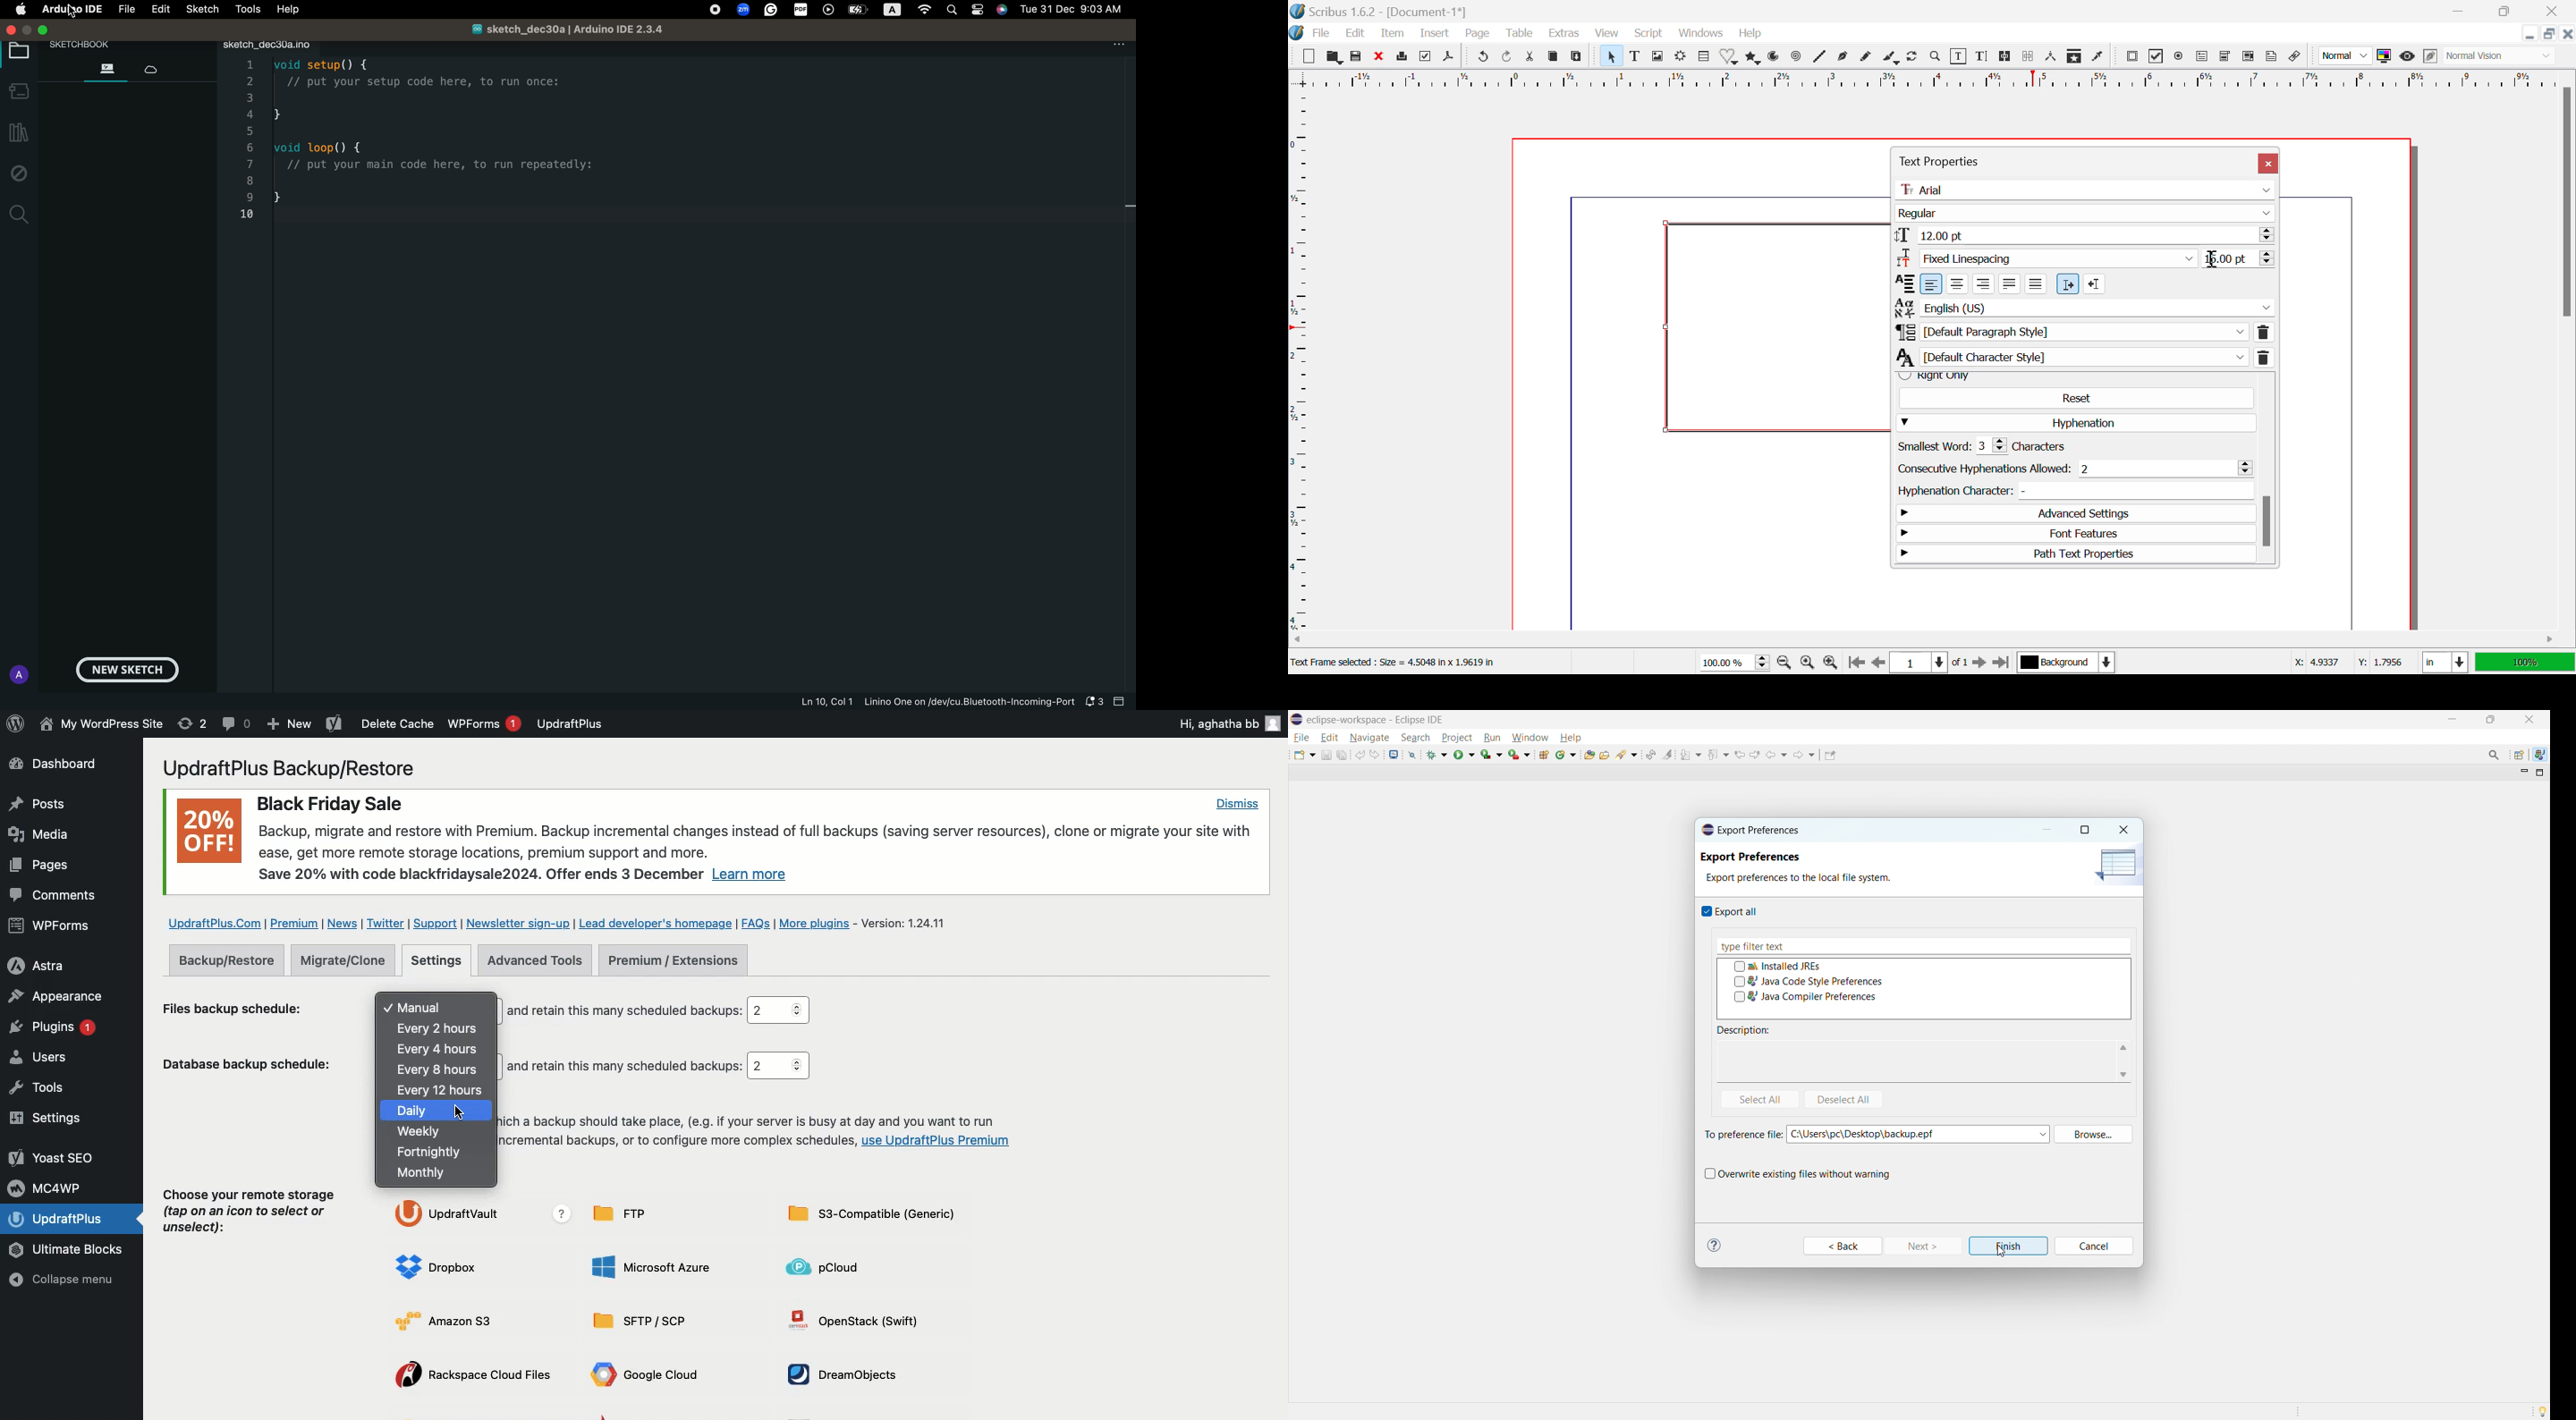 The width and height of the screenshot is (2576, 1428). I want to click on Undo, so click(1482, 58).